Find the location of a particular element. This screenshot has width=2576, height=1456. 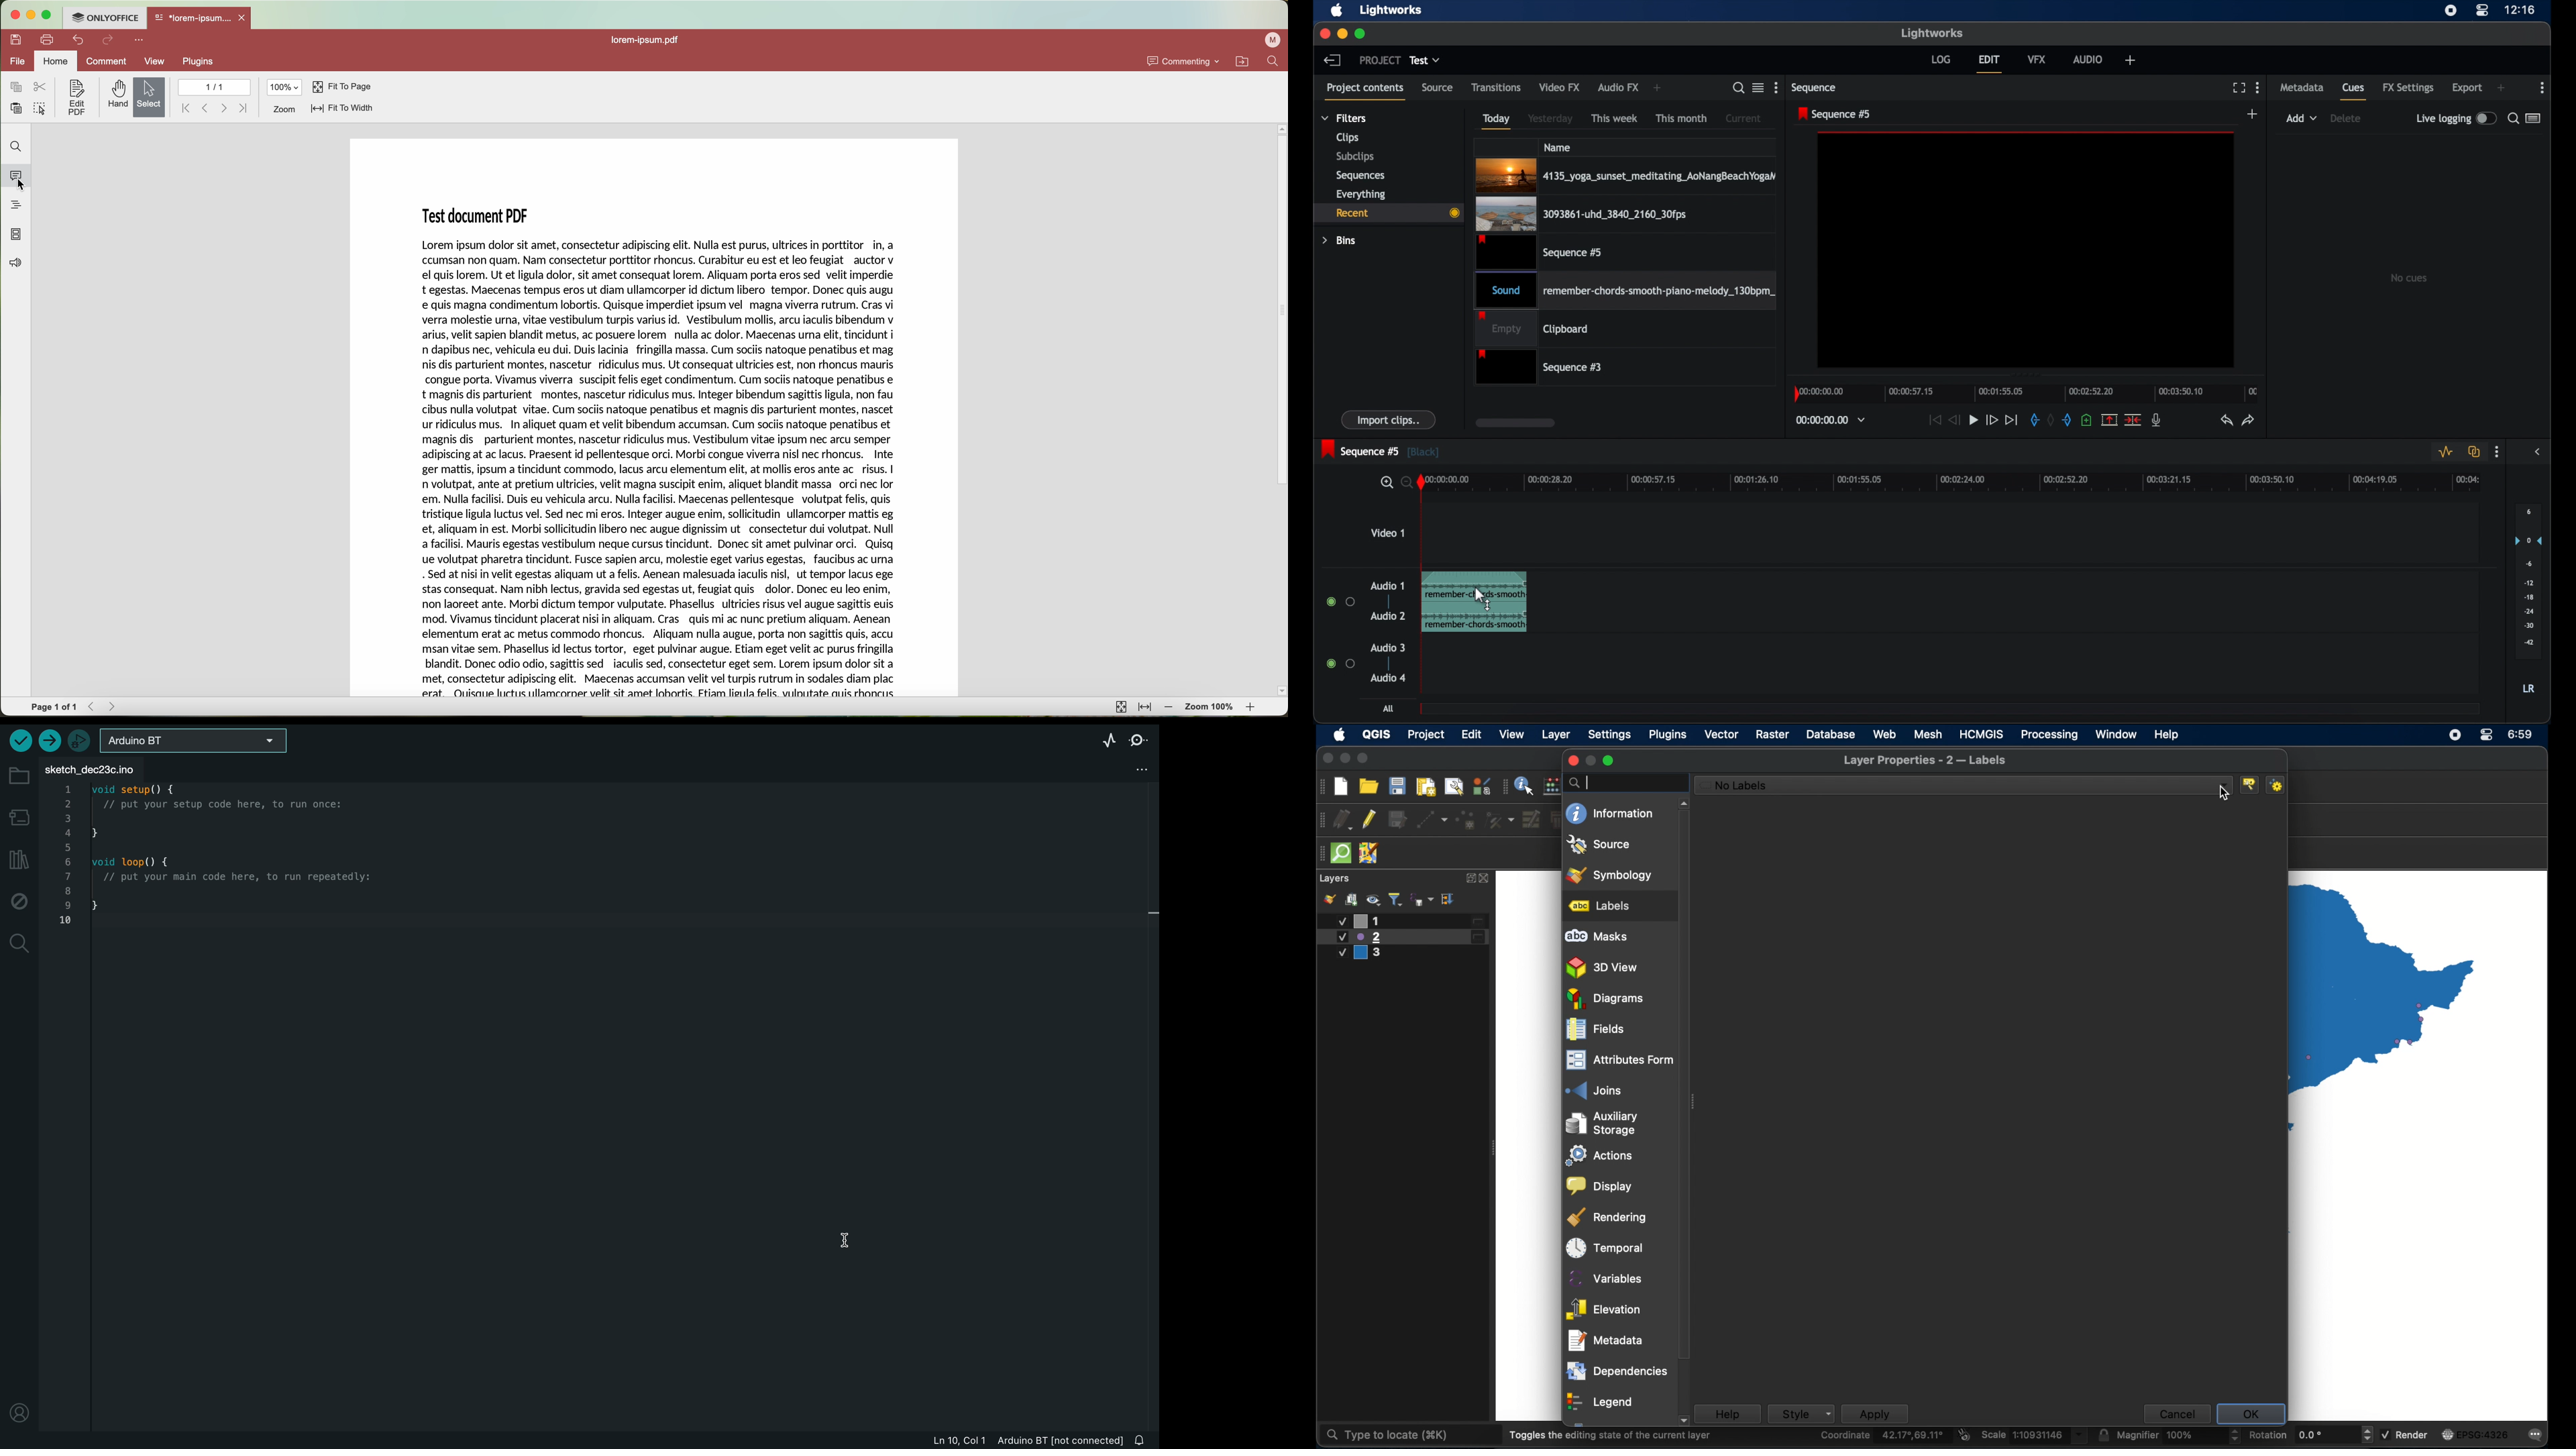

mesh is located at coordinates (1928, 734).